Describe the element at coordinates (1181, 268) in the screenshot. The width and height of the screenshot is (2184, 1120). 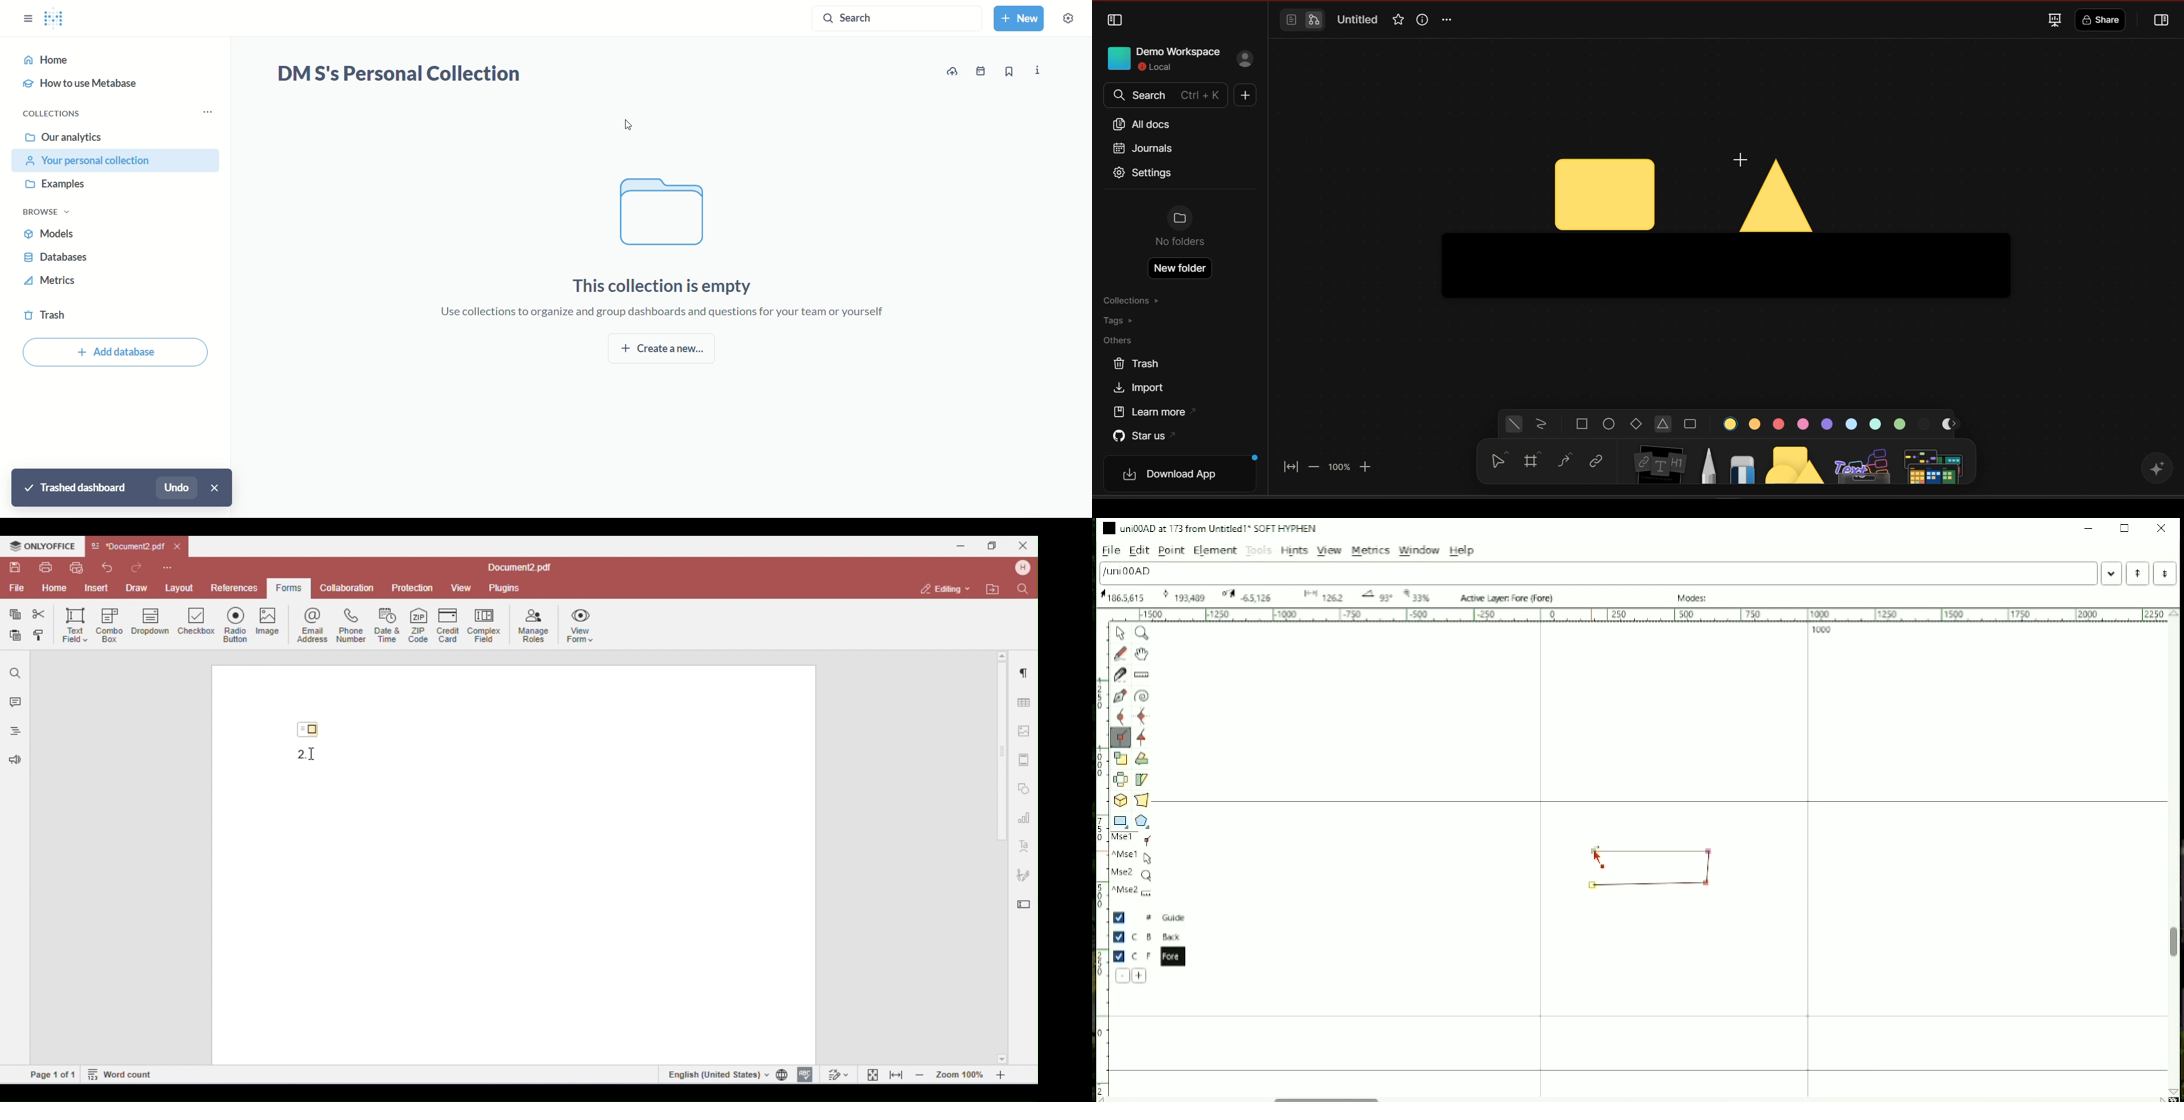
I see `New folder` at that location.